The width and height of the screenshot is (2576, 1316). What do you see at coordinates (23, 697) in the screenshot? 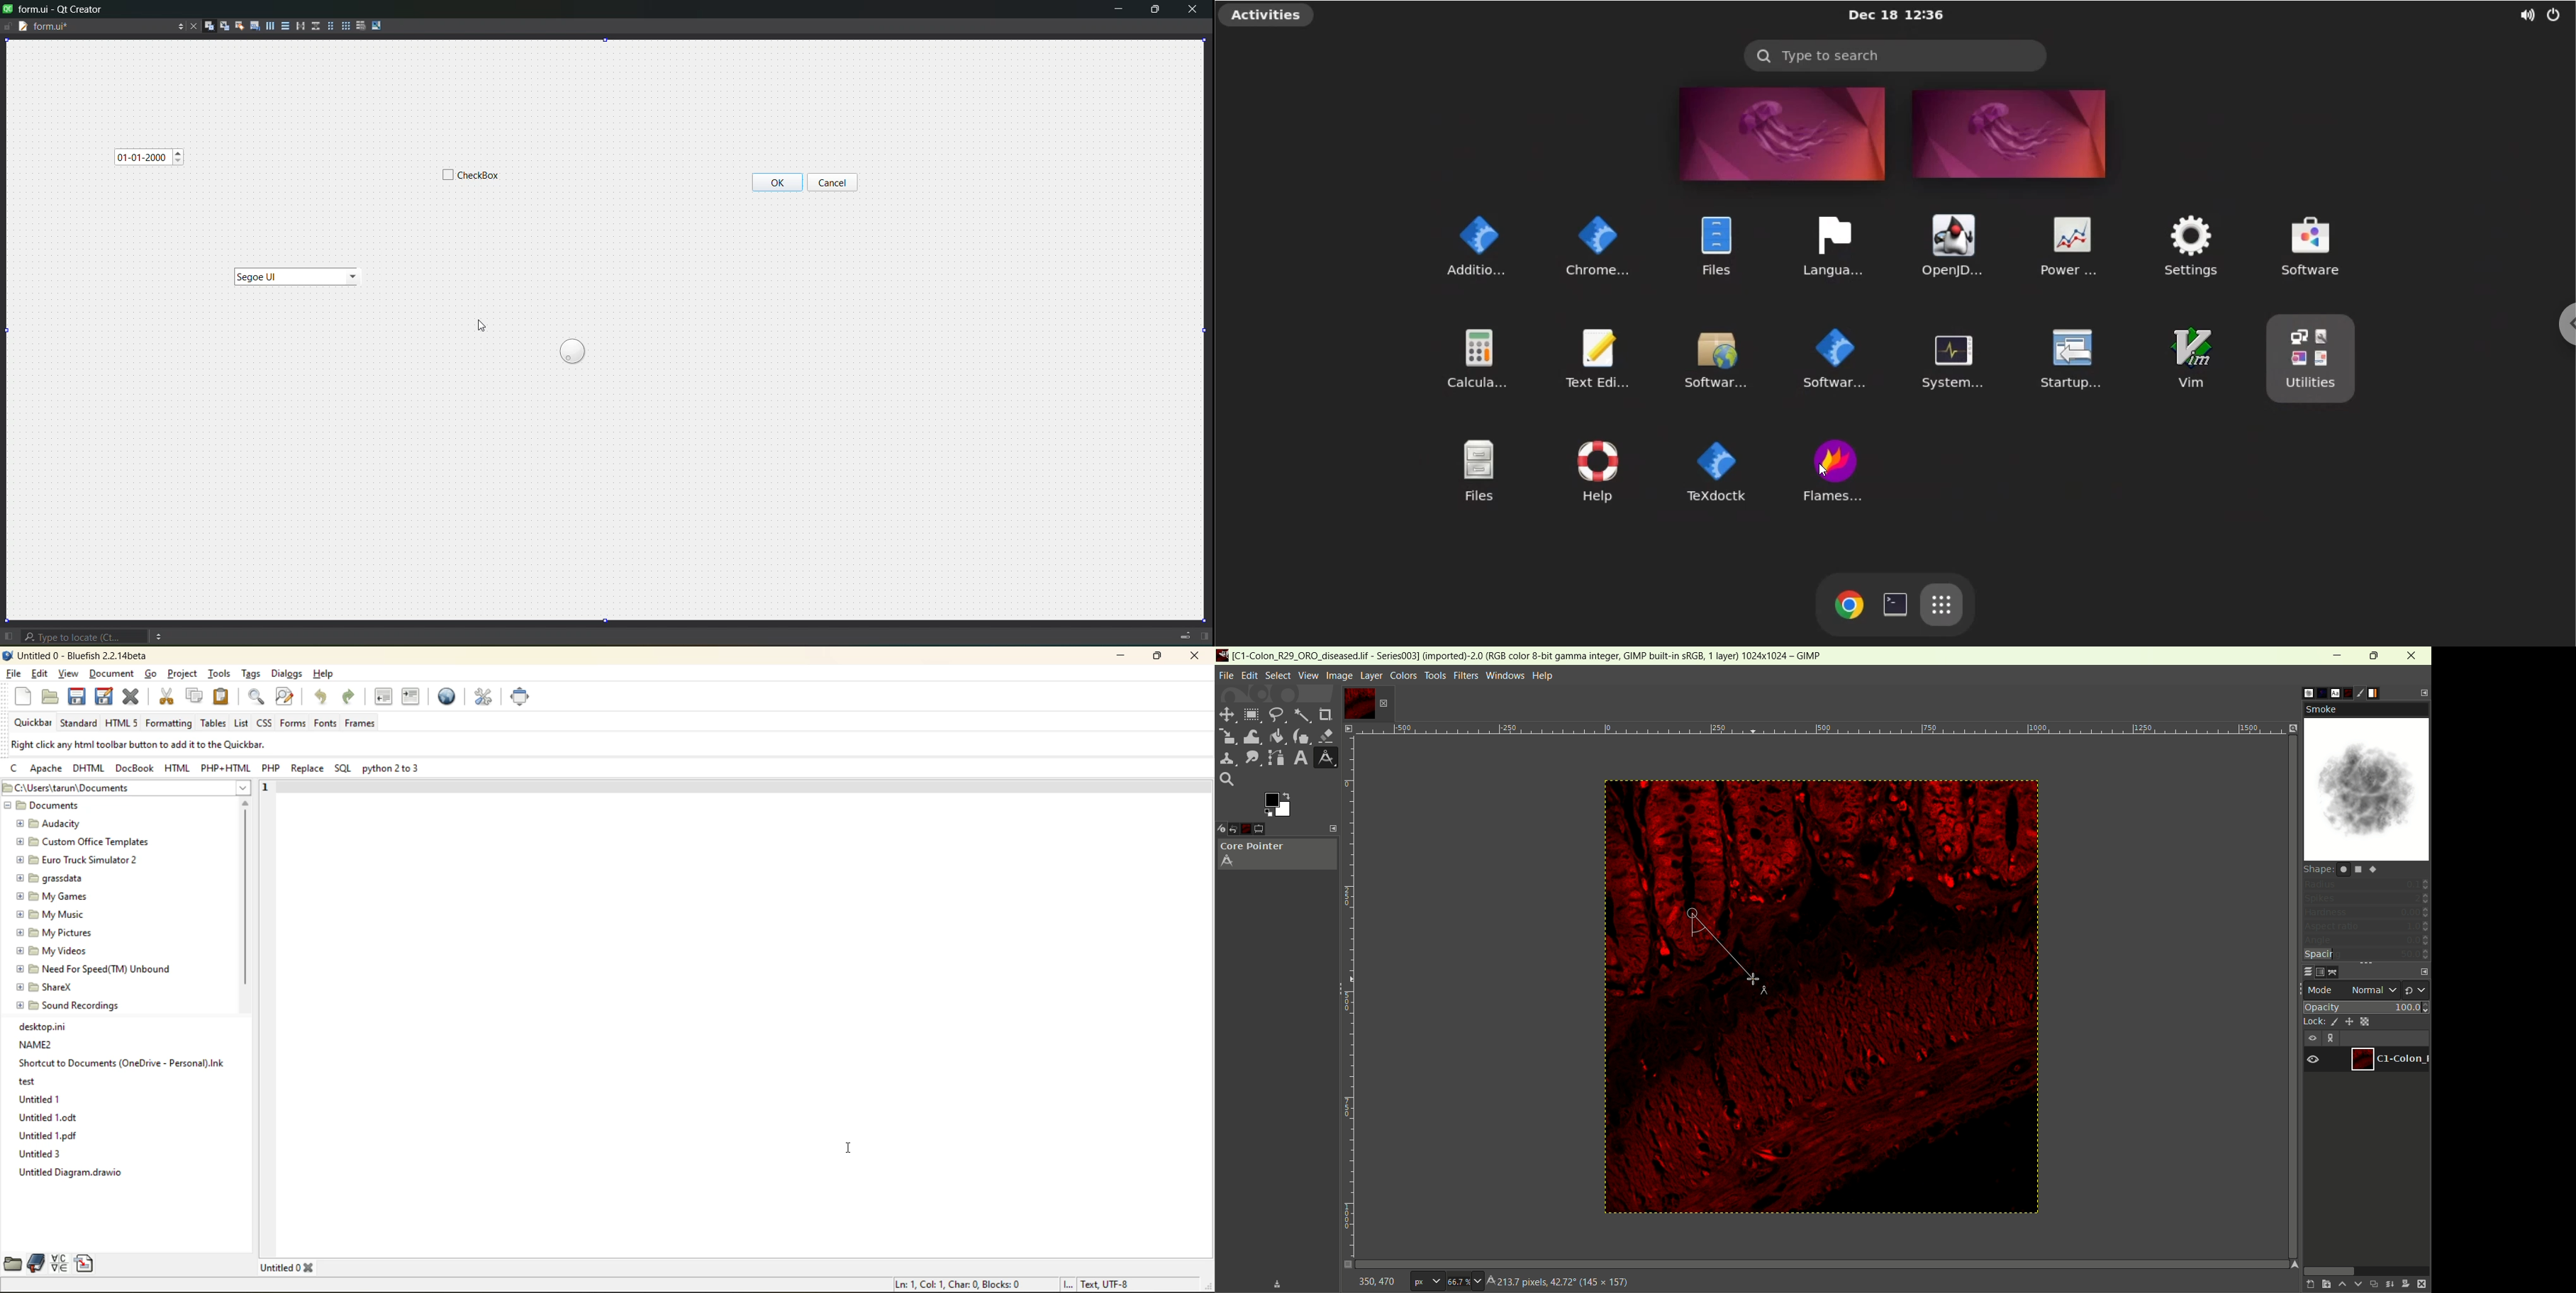
I see `new` at bounding box center [23, 697].